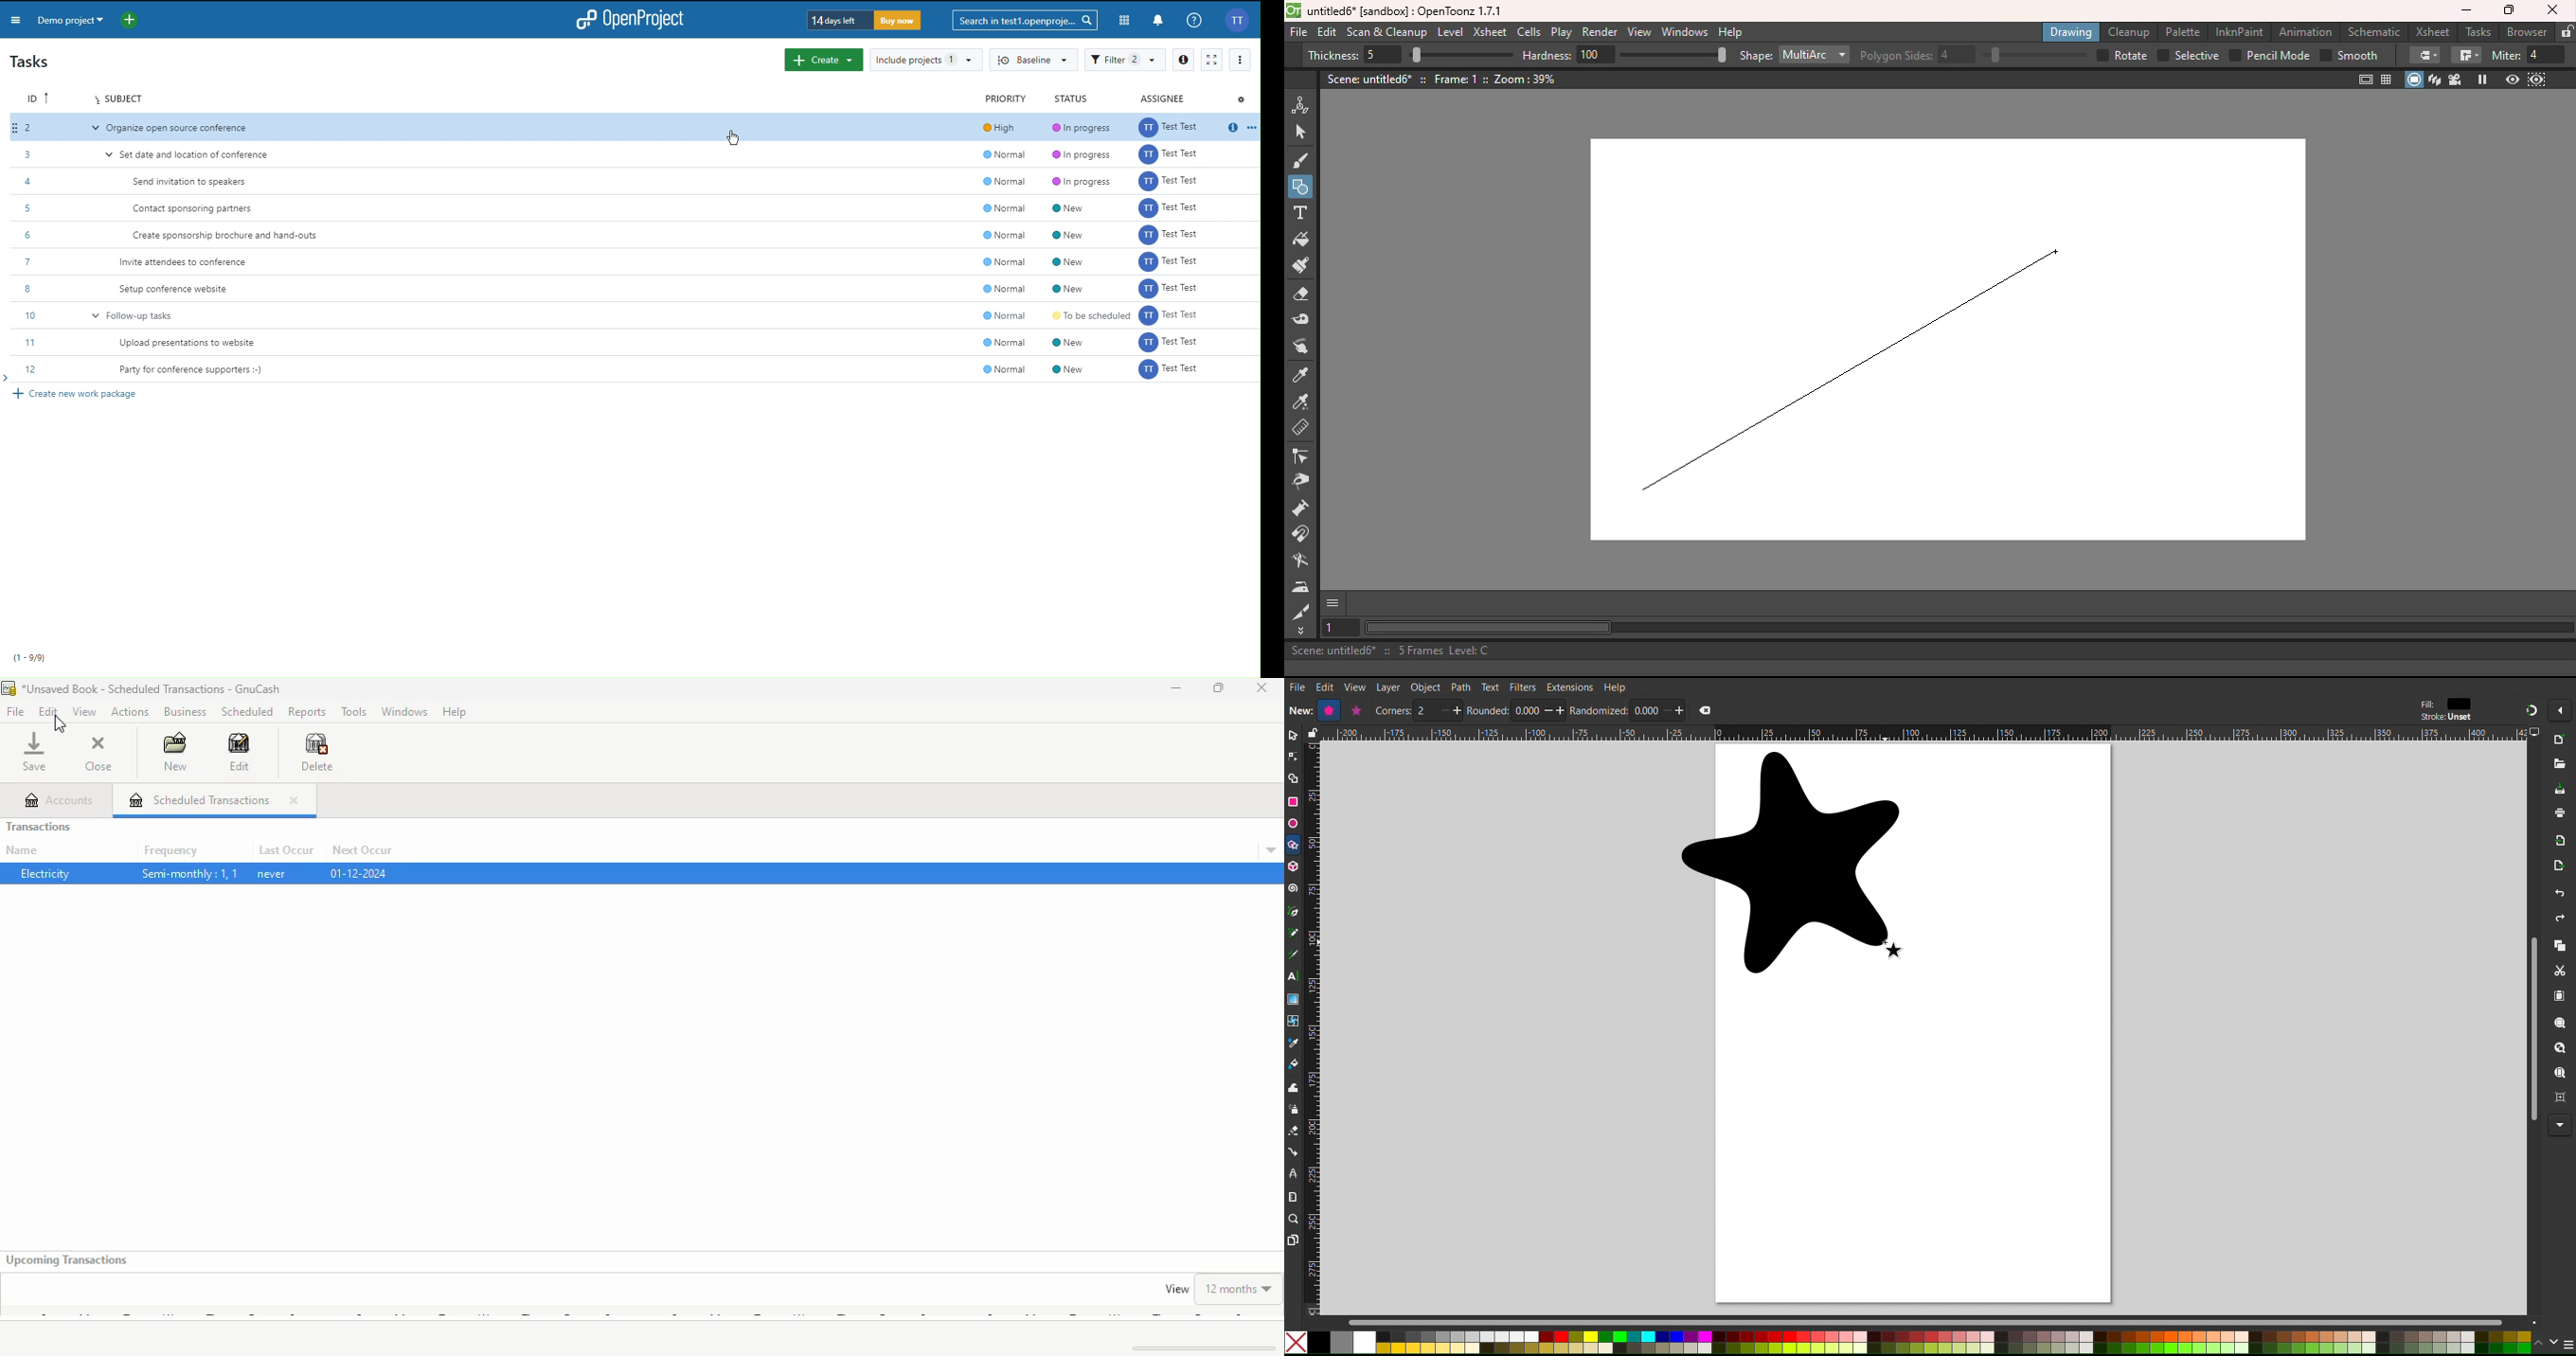  Describe the element at coordinates (1125, 58) in the screenshot. I see `Filter` at that location.